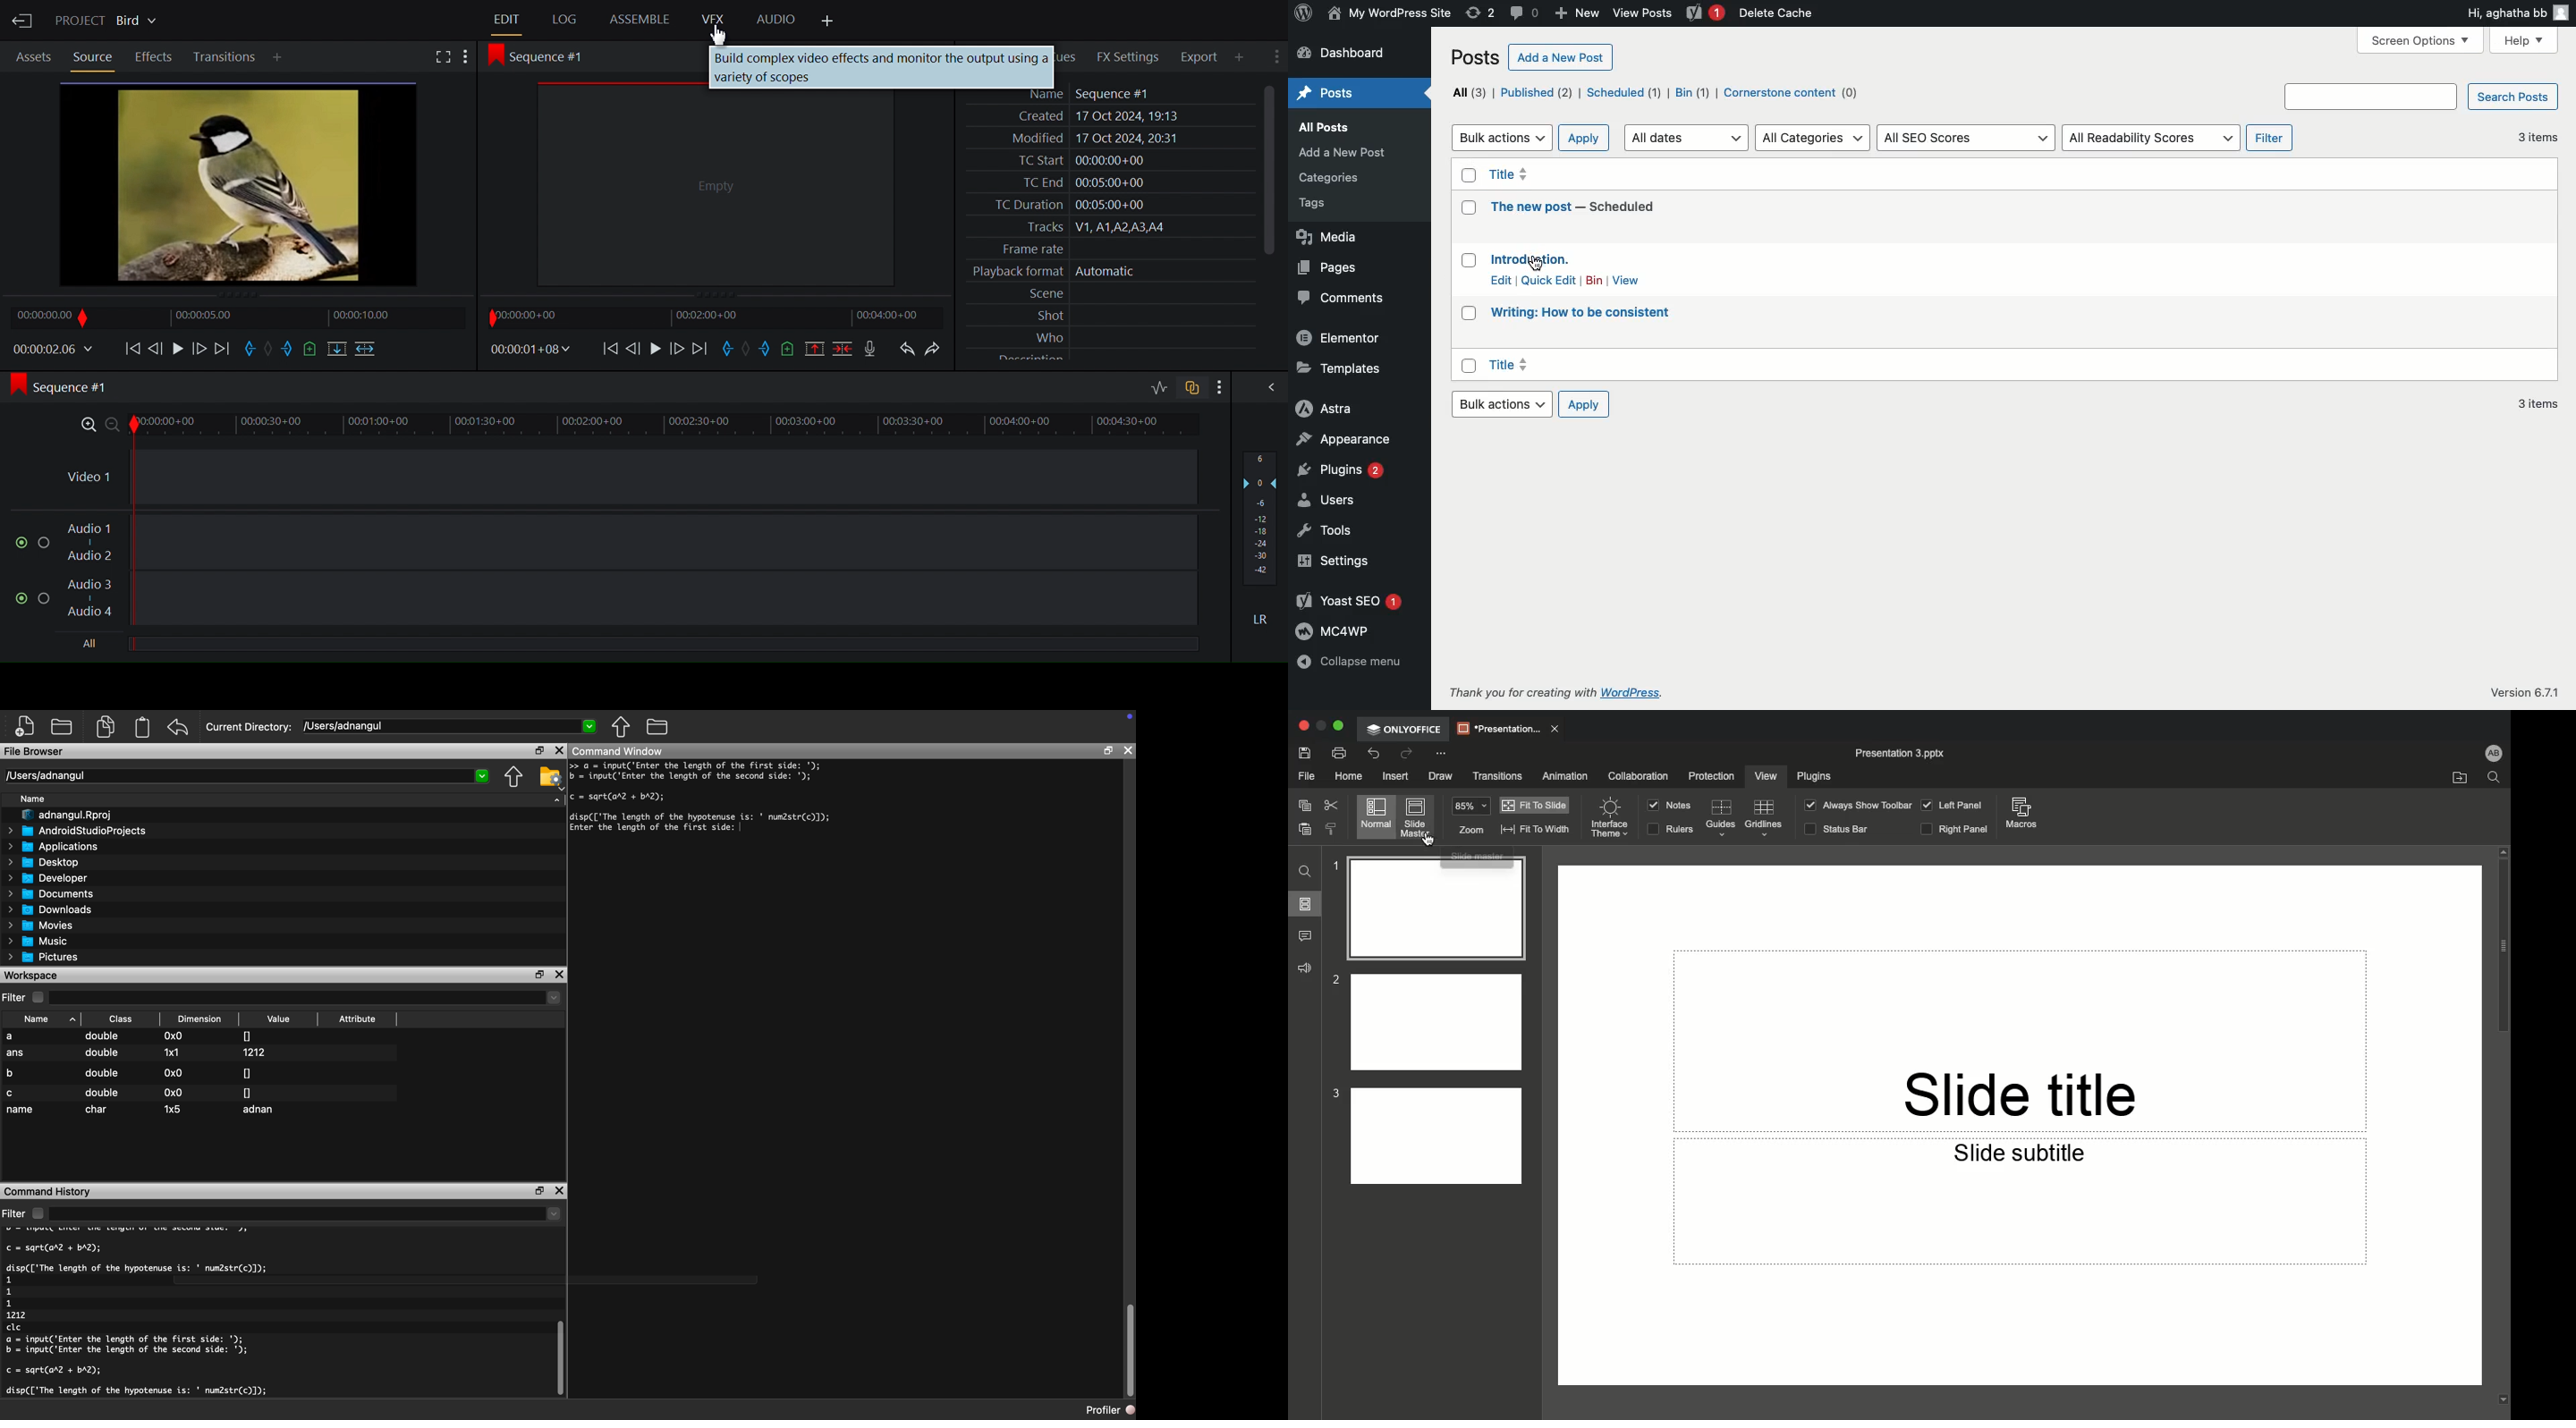  I want to click on Save, so click(1304, 752).